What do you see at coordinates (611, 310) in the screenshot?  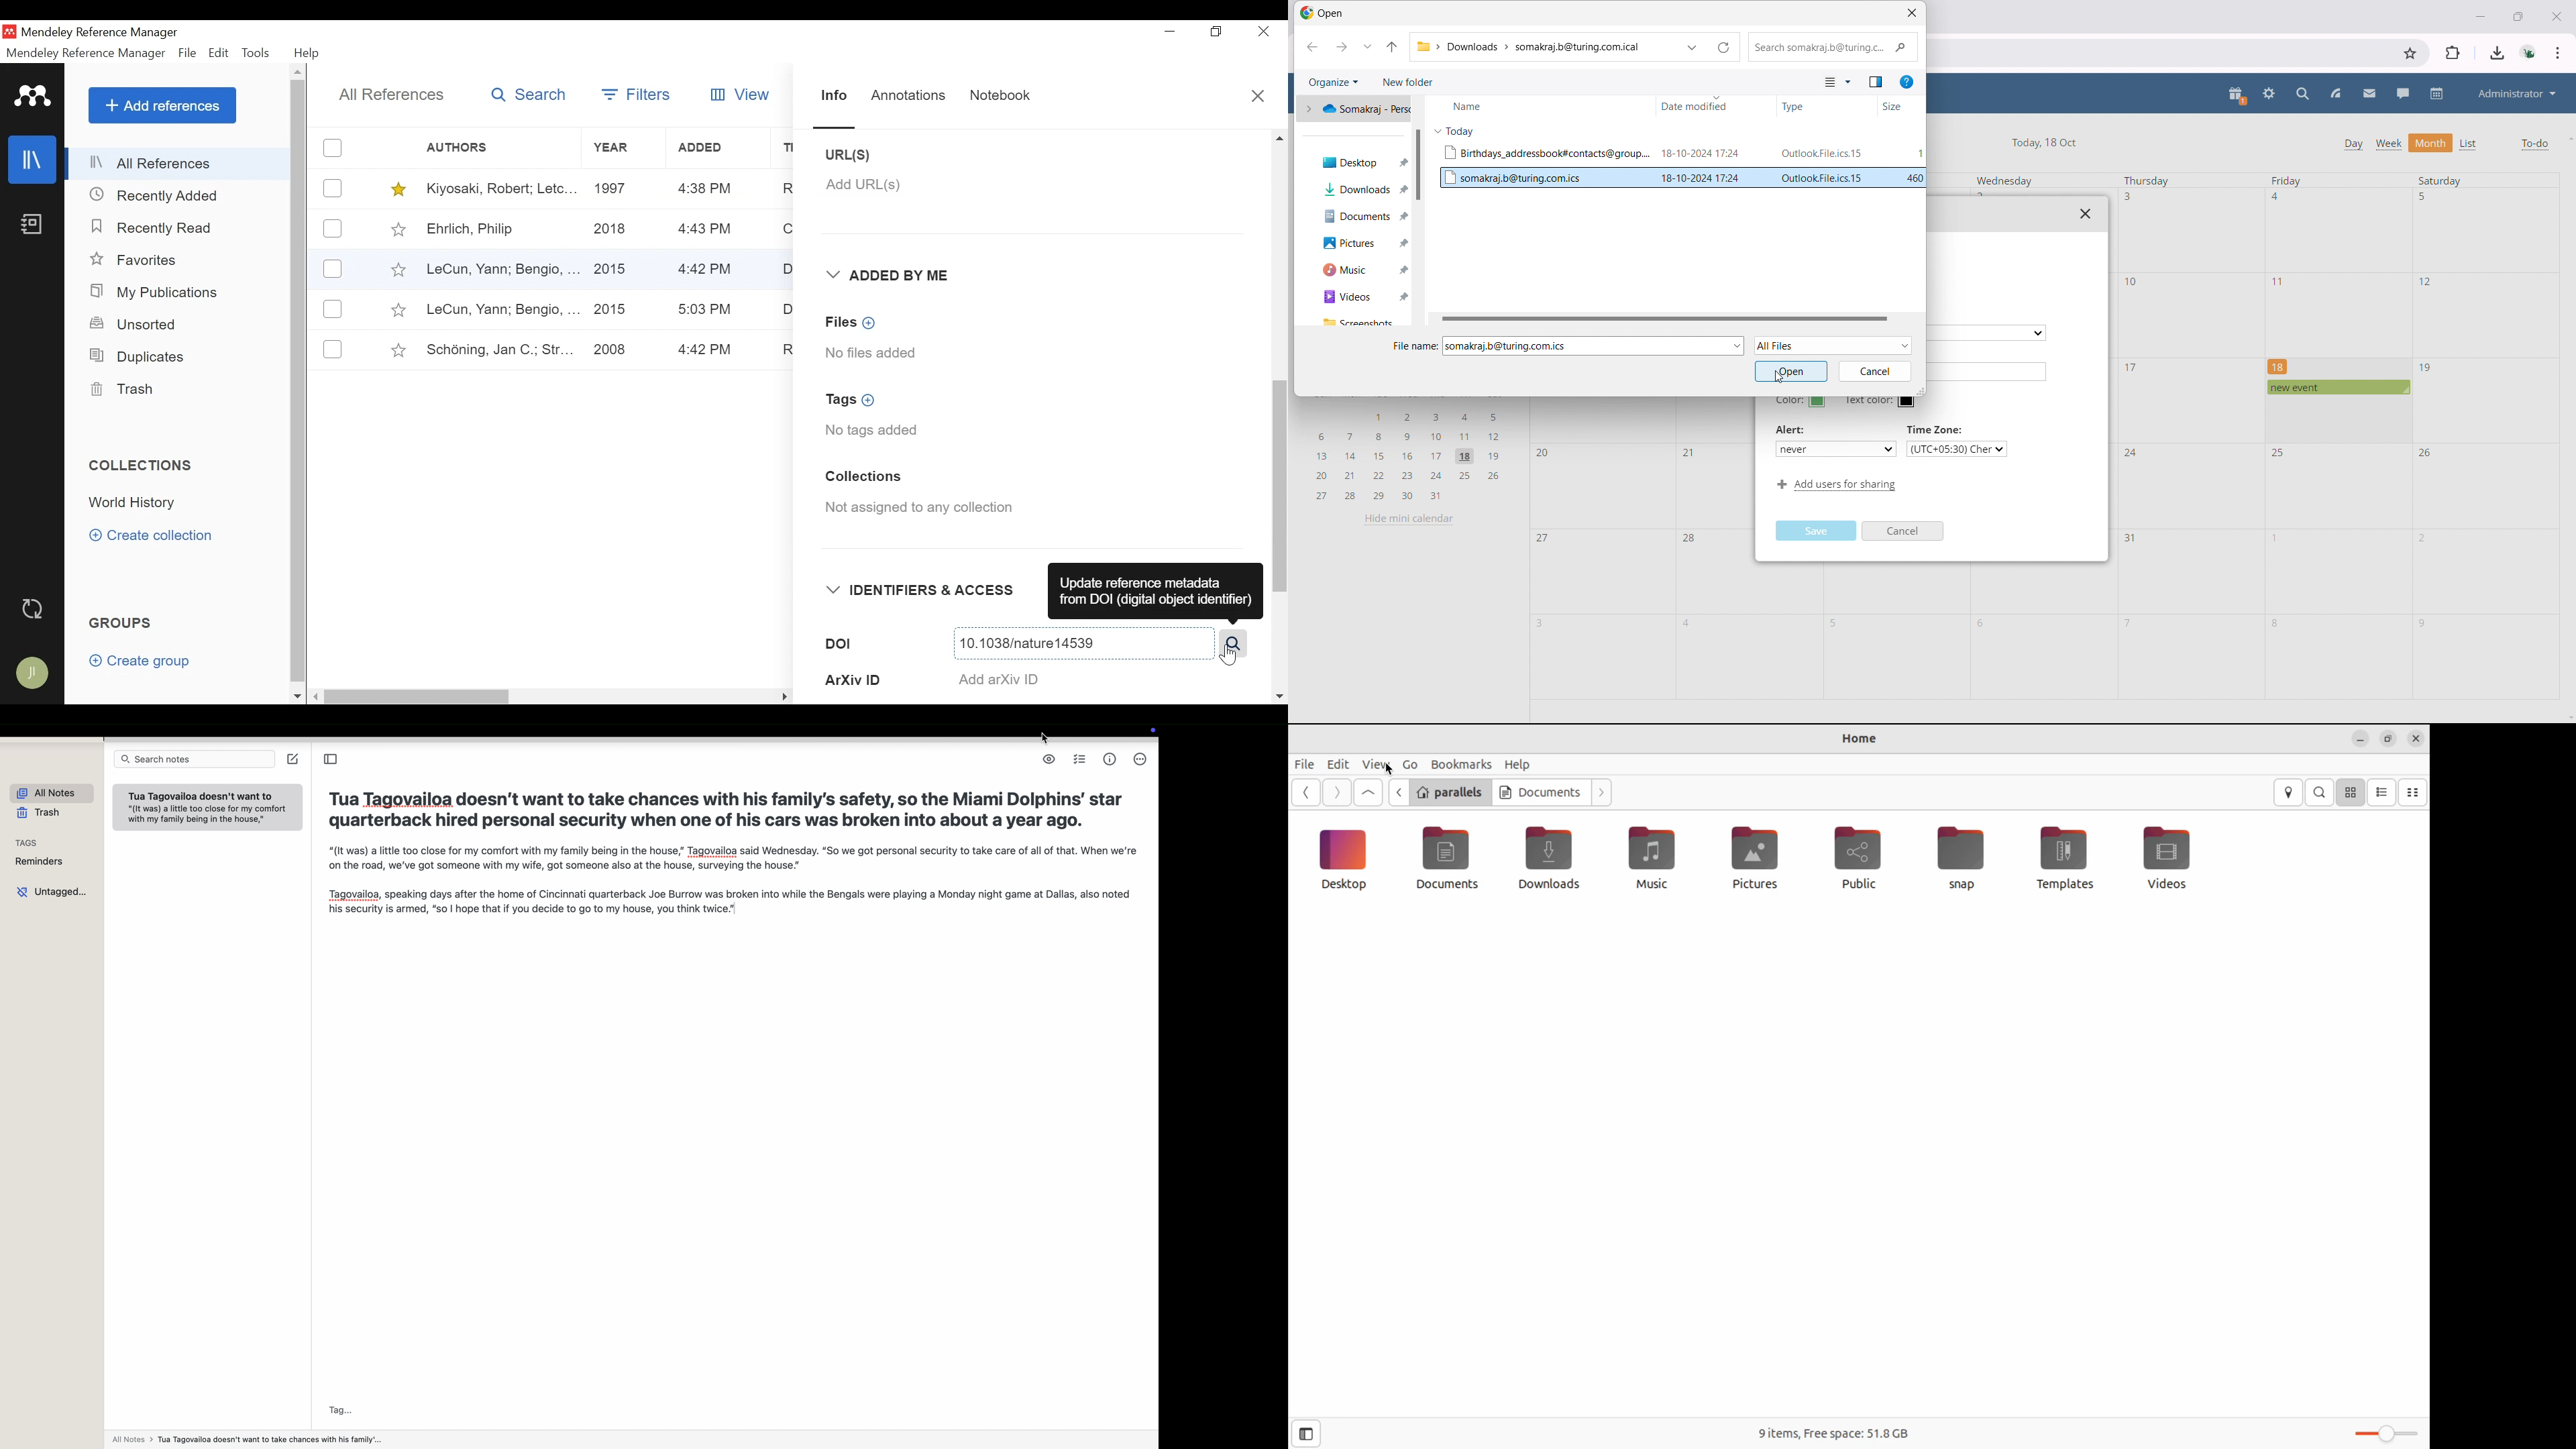 I see `2015` at bounding box center [611, 310].